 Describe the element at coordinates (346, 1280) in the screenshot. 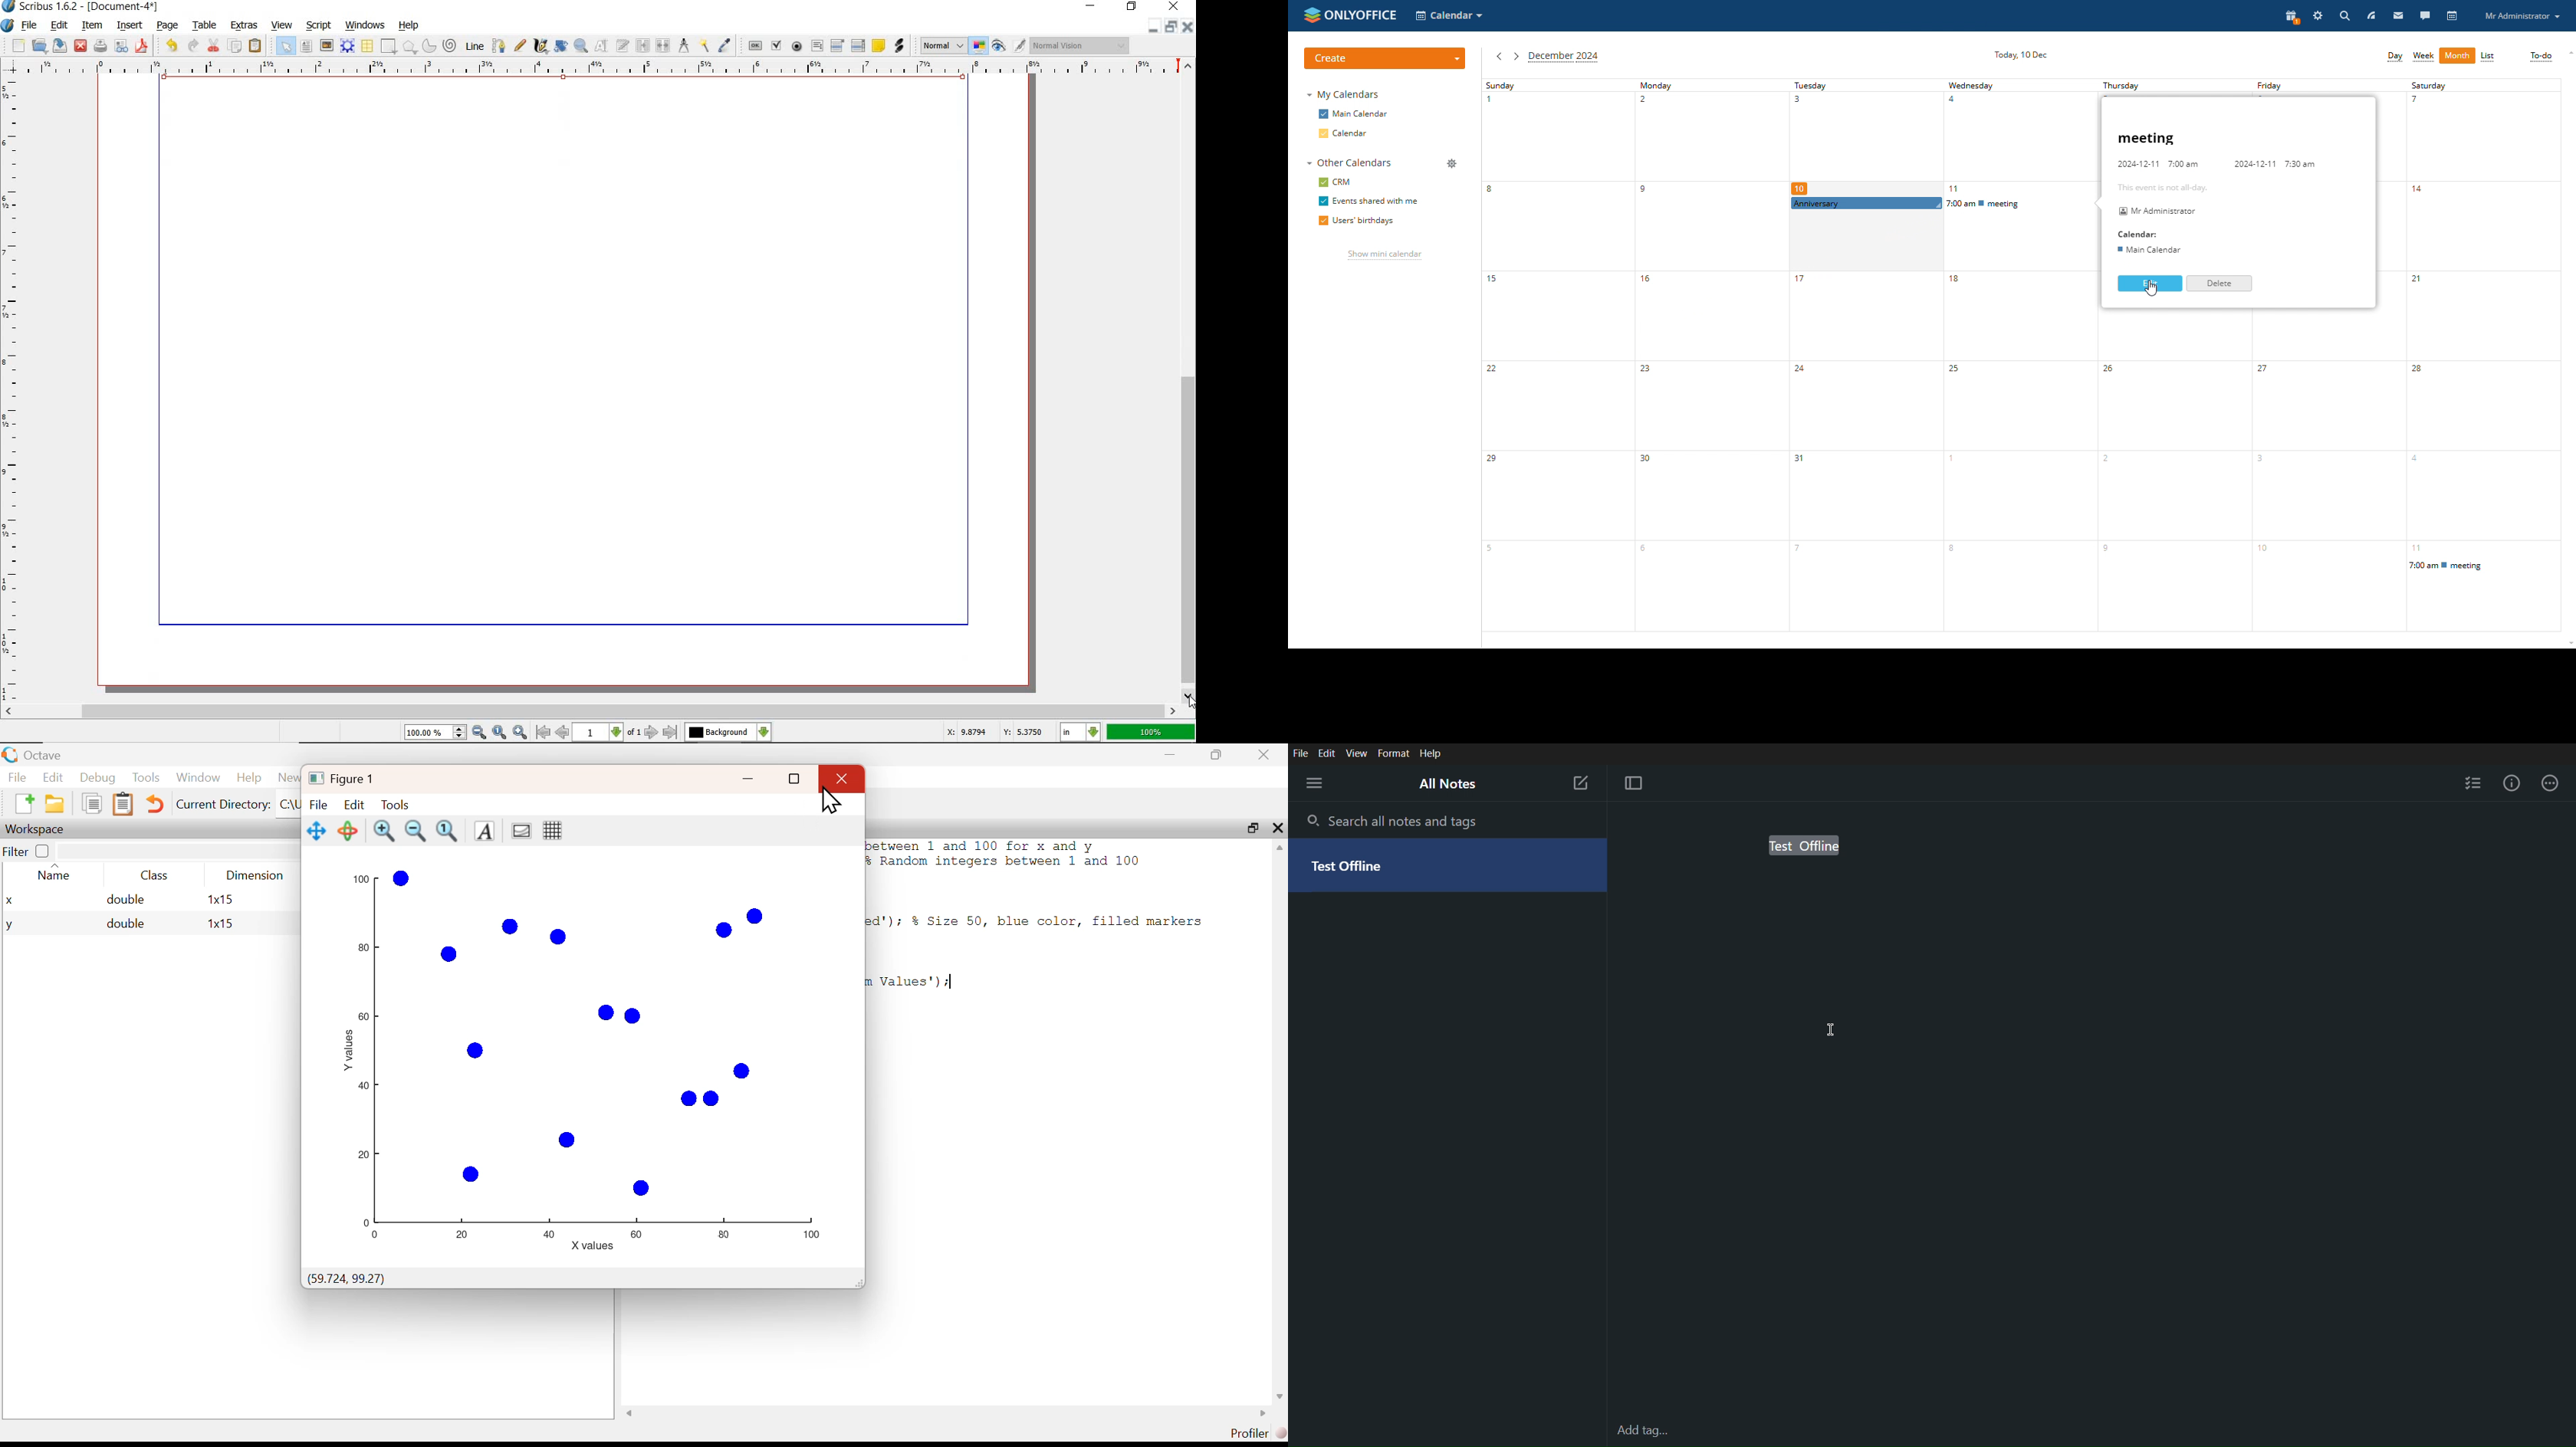

I see `(59.724, 99.27)` at that location.